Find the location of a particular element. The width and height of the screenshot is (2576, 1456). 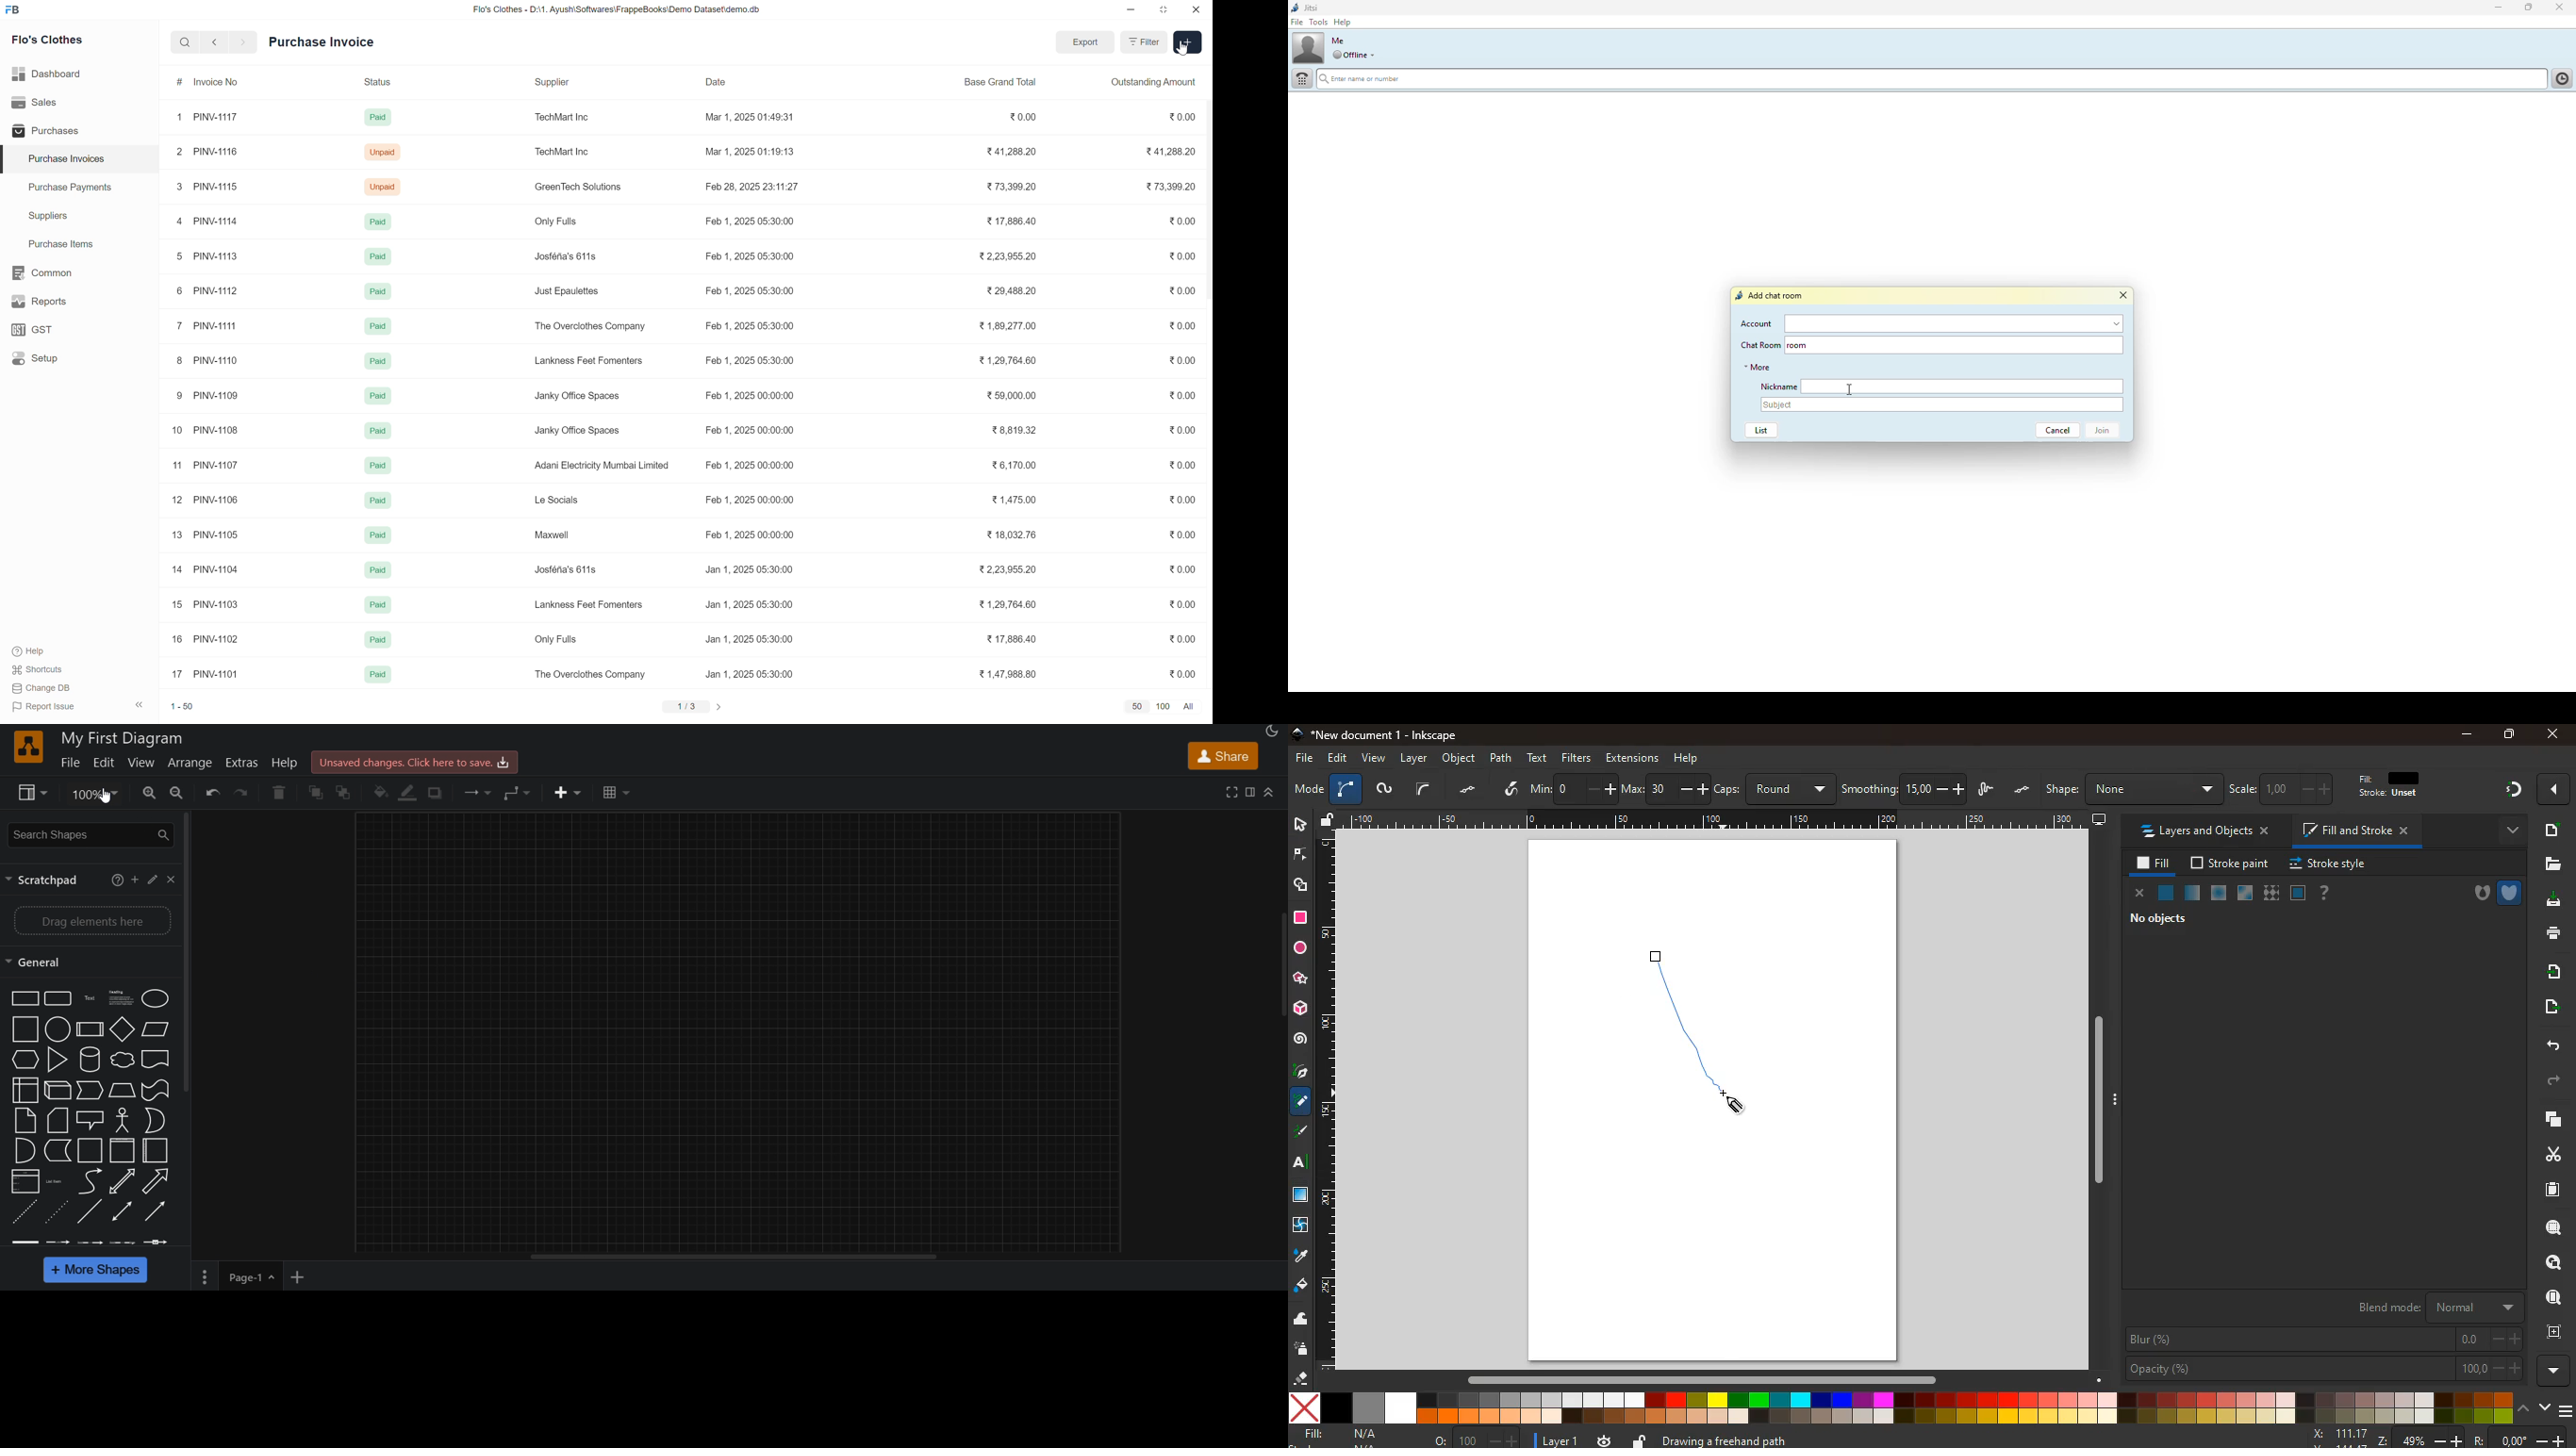

Jan 1, 2025 05:30:00 is located at coordinates (749, 605).